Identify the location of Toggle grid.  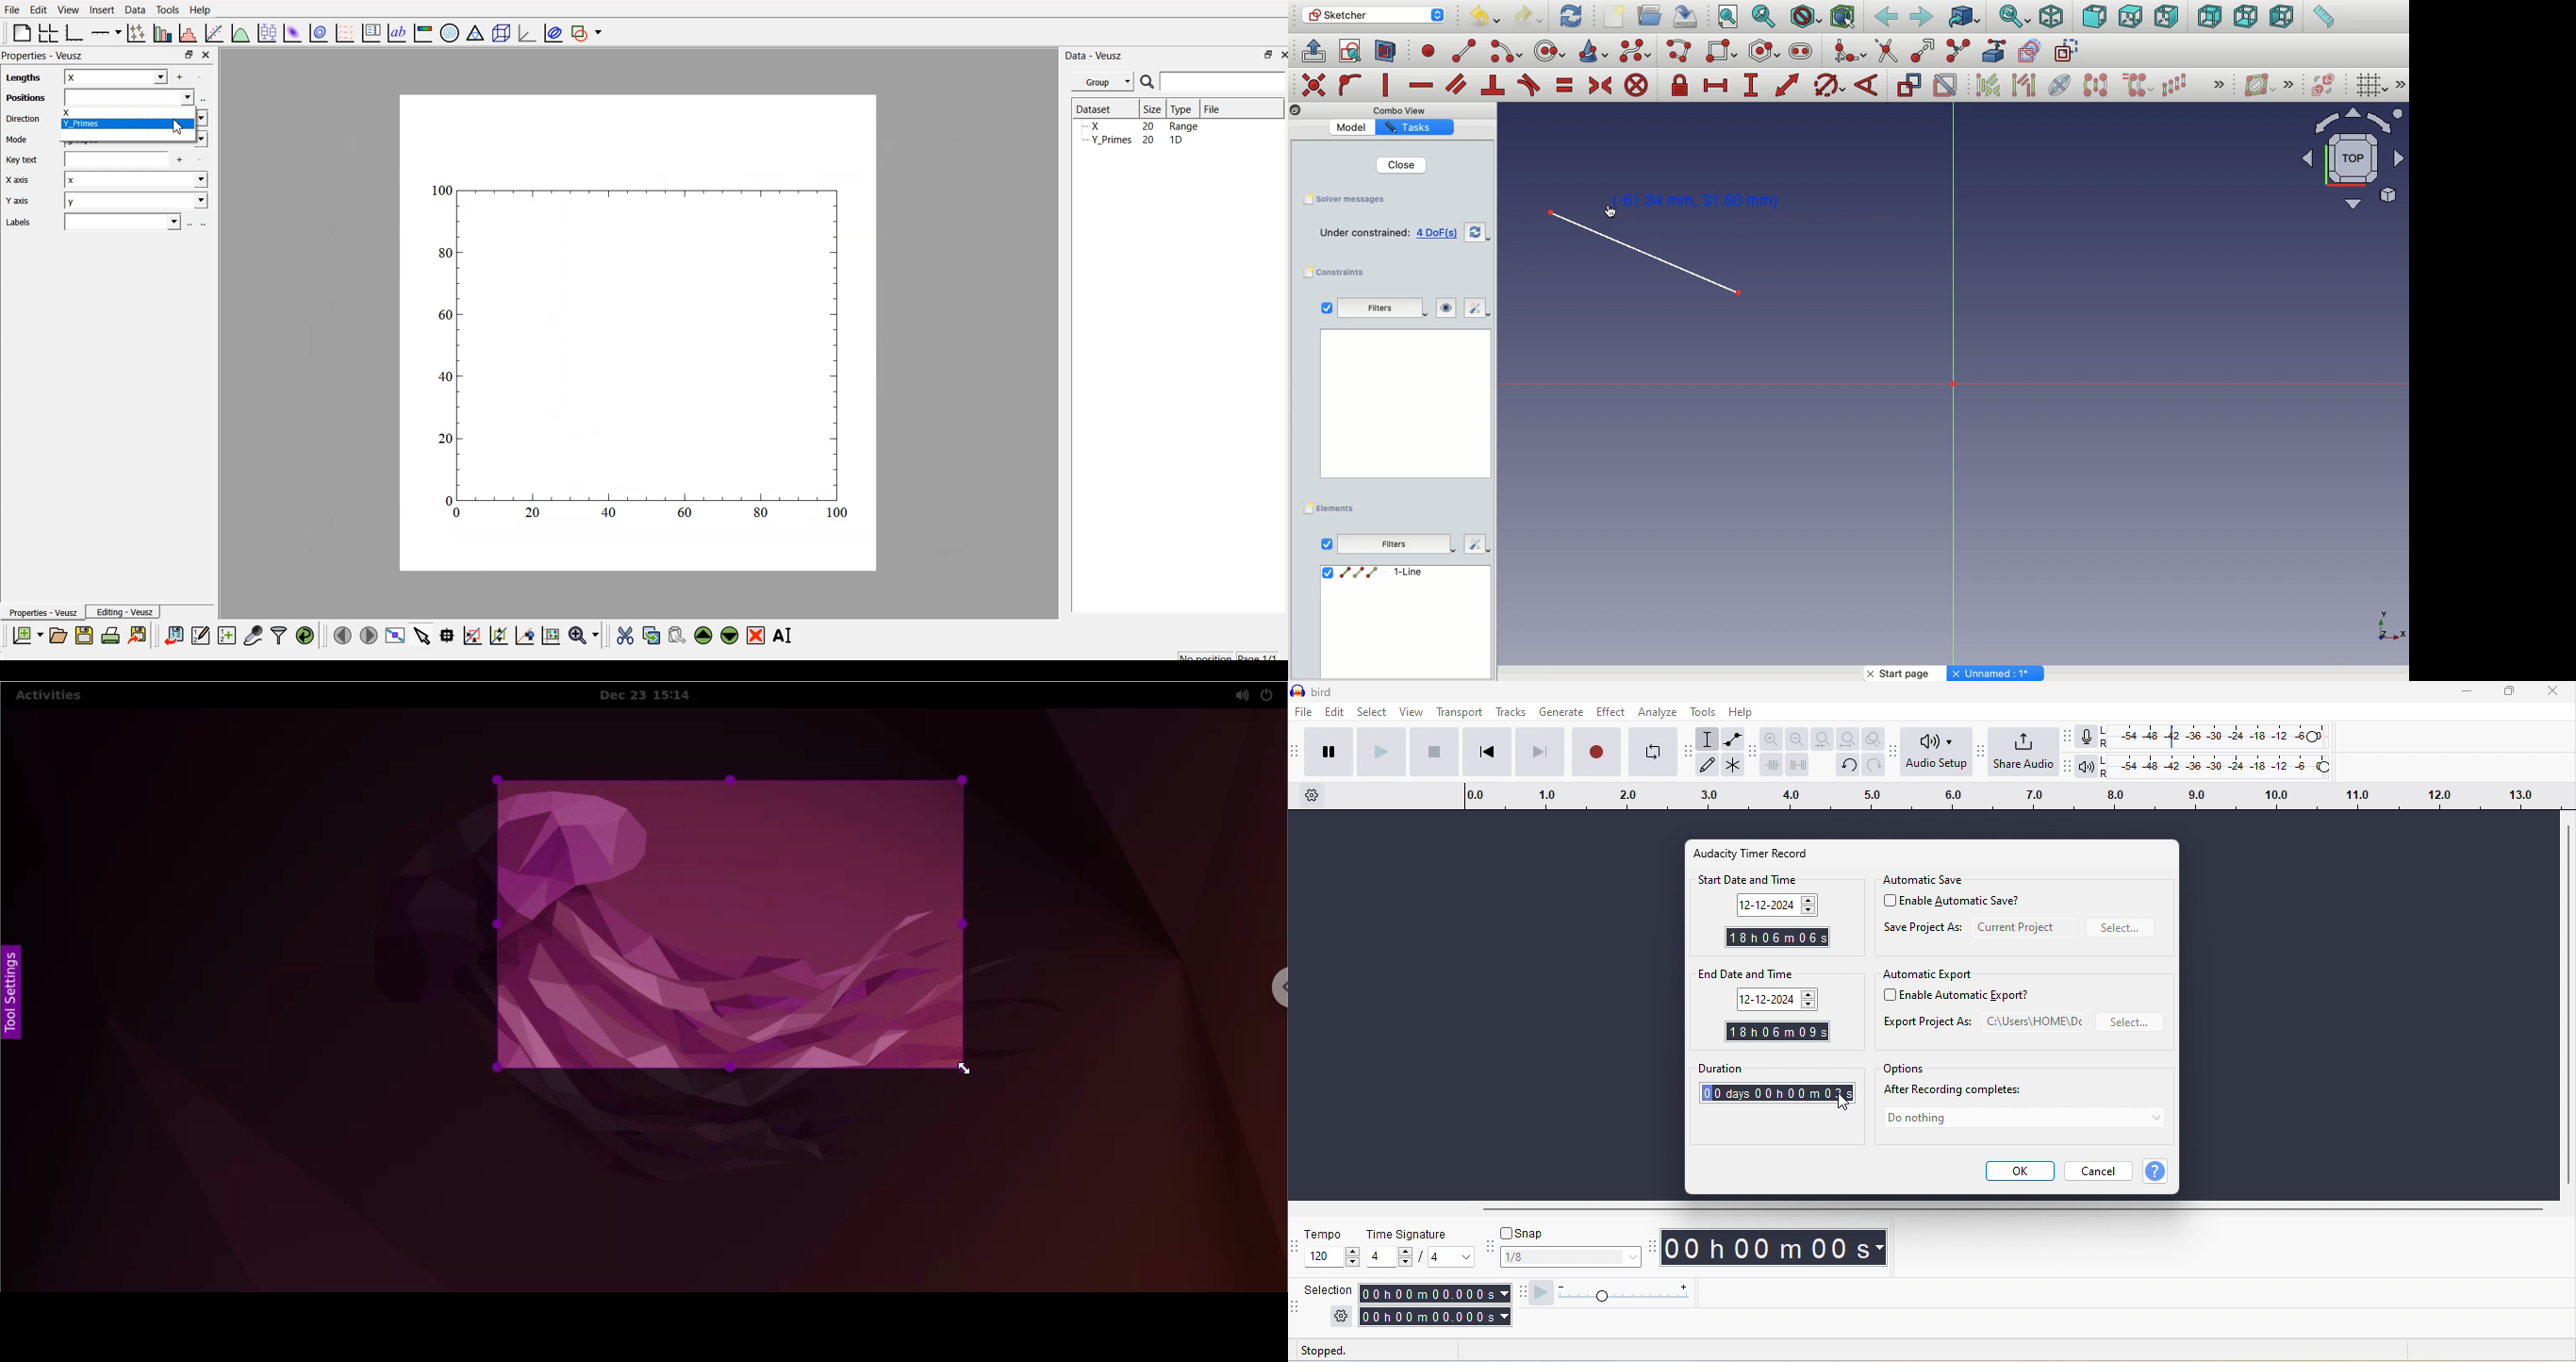
(2373, 86).